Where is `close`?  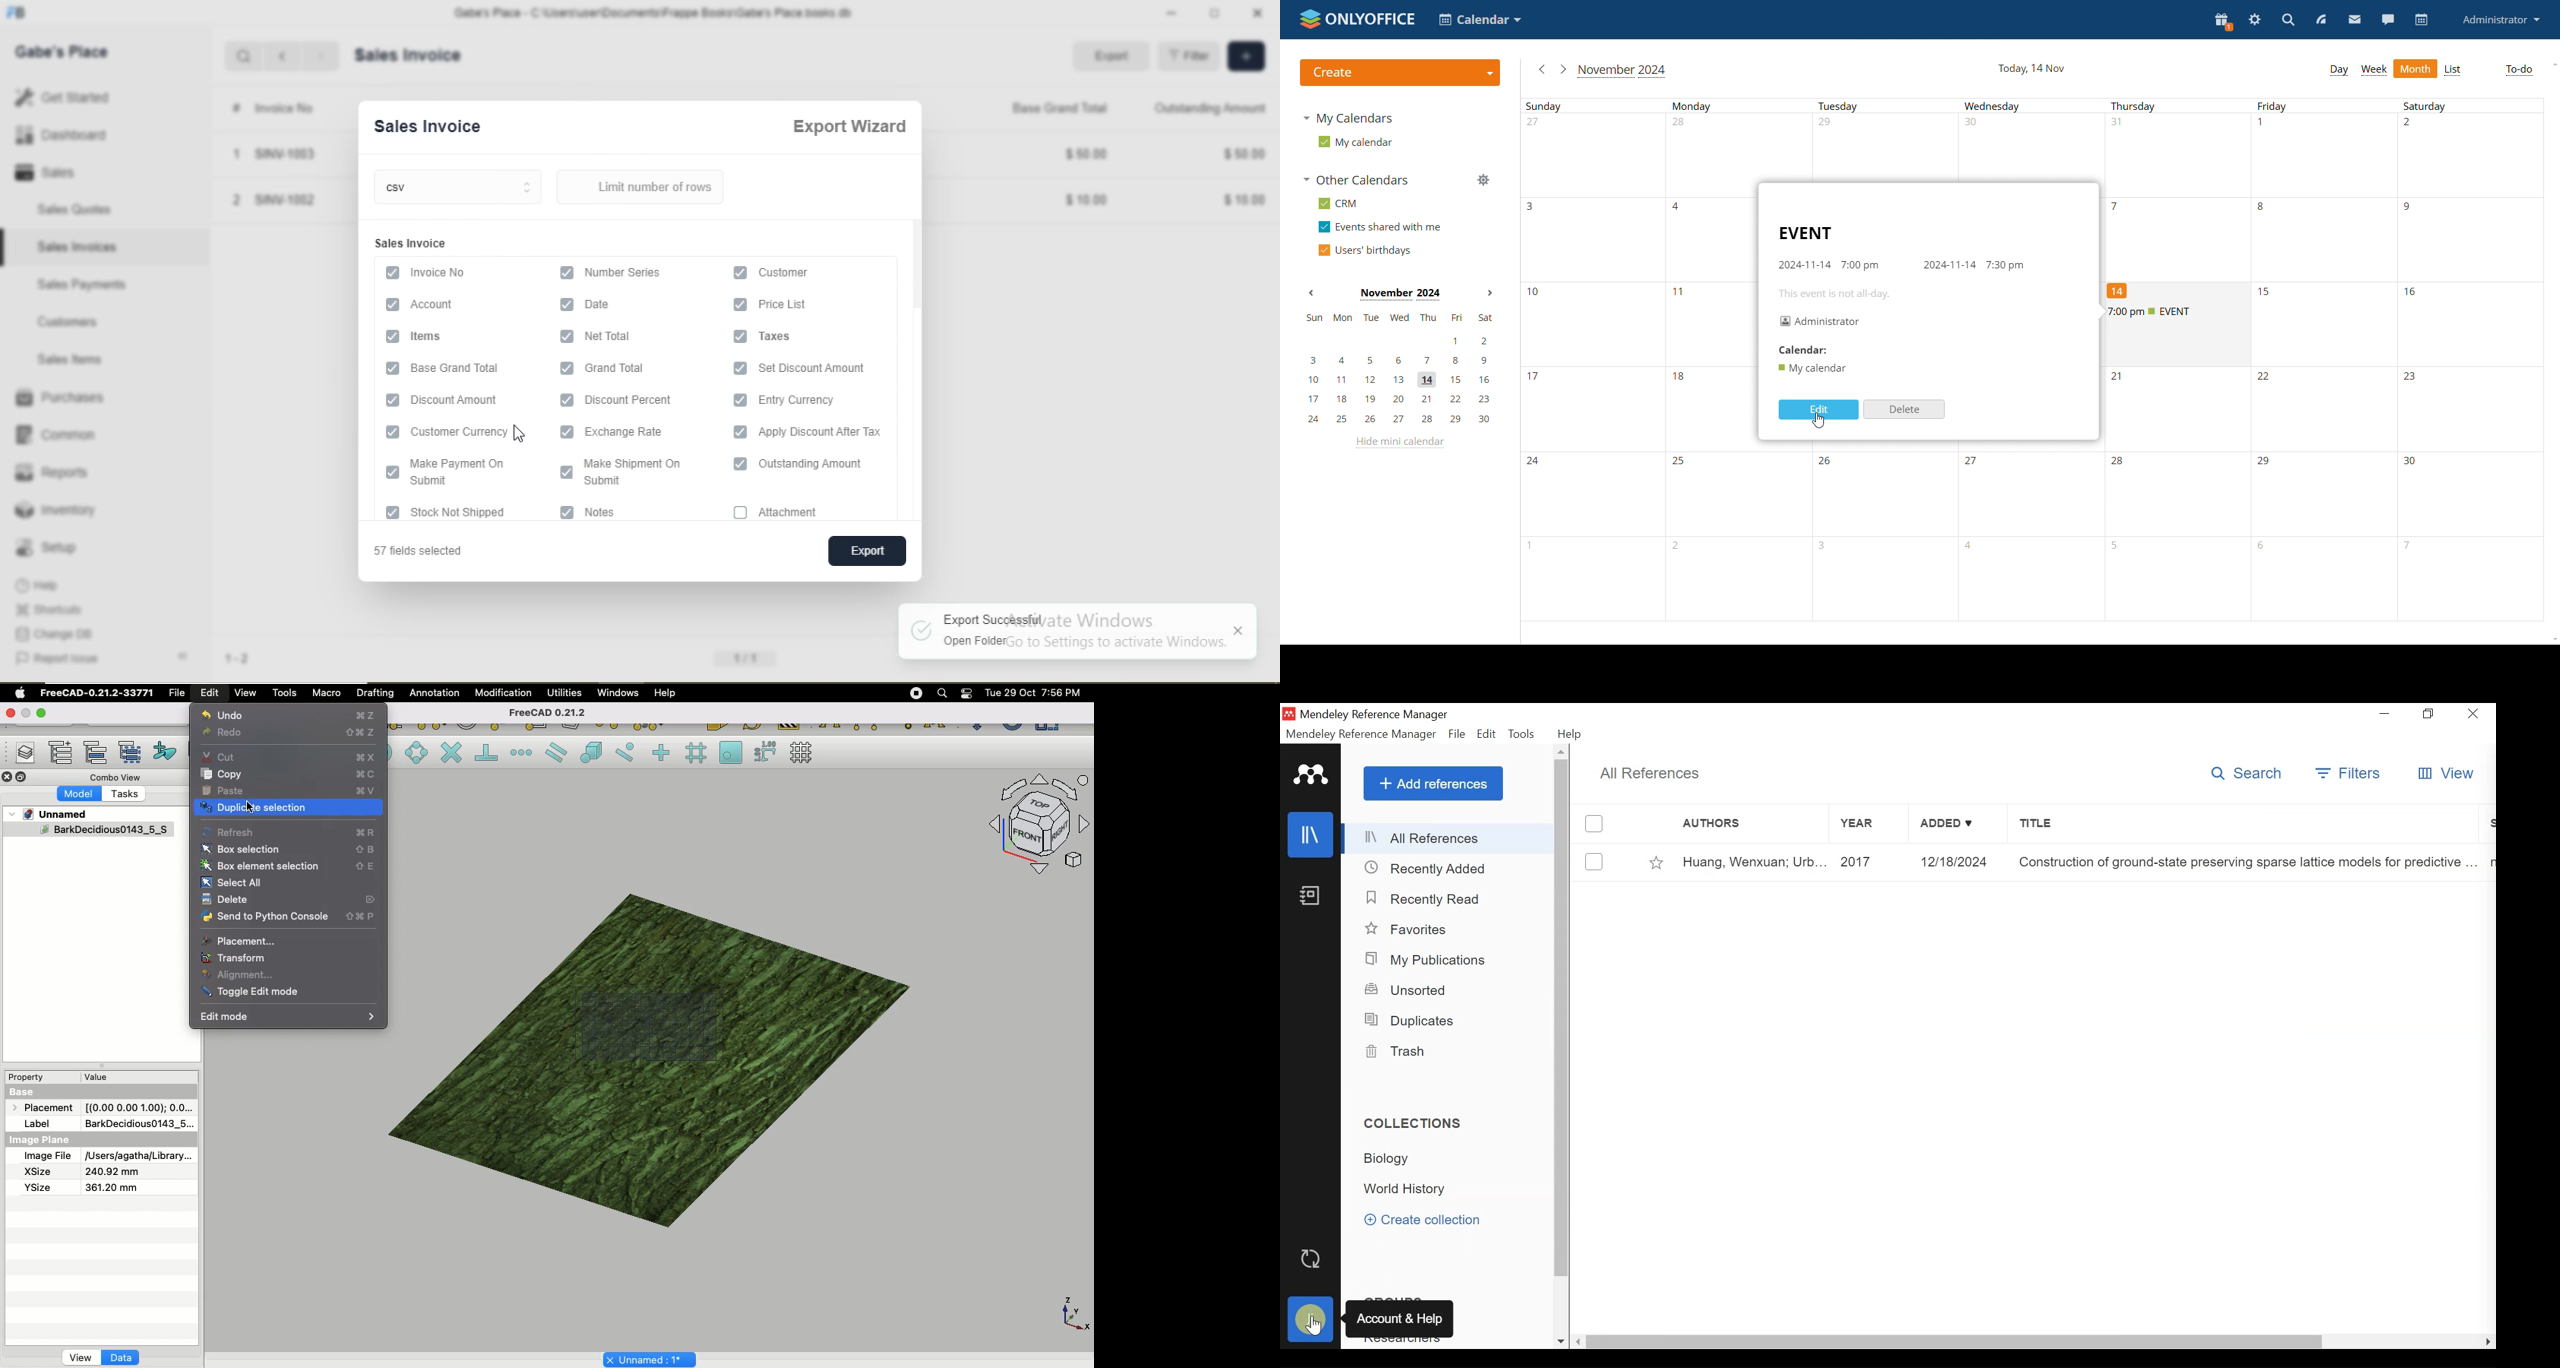
close is located at coordinates (1263, 13).